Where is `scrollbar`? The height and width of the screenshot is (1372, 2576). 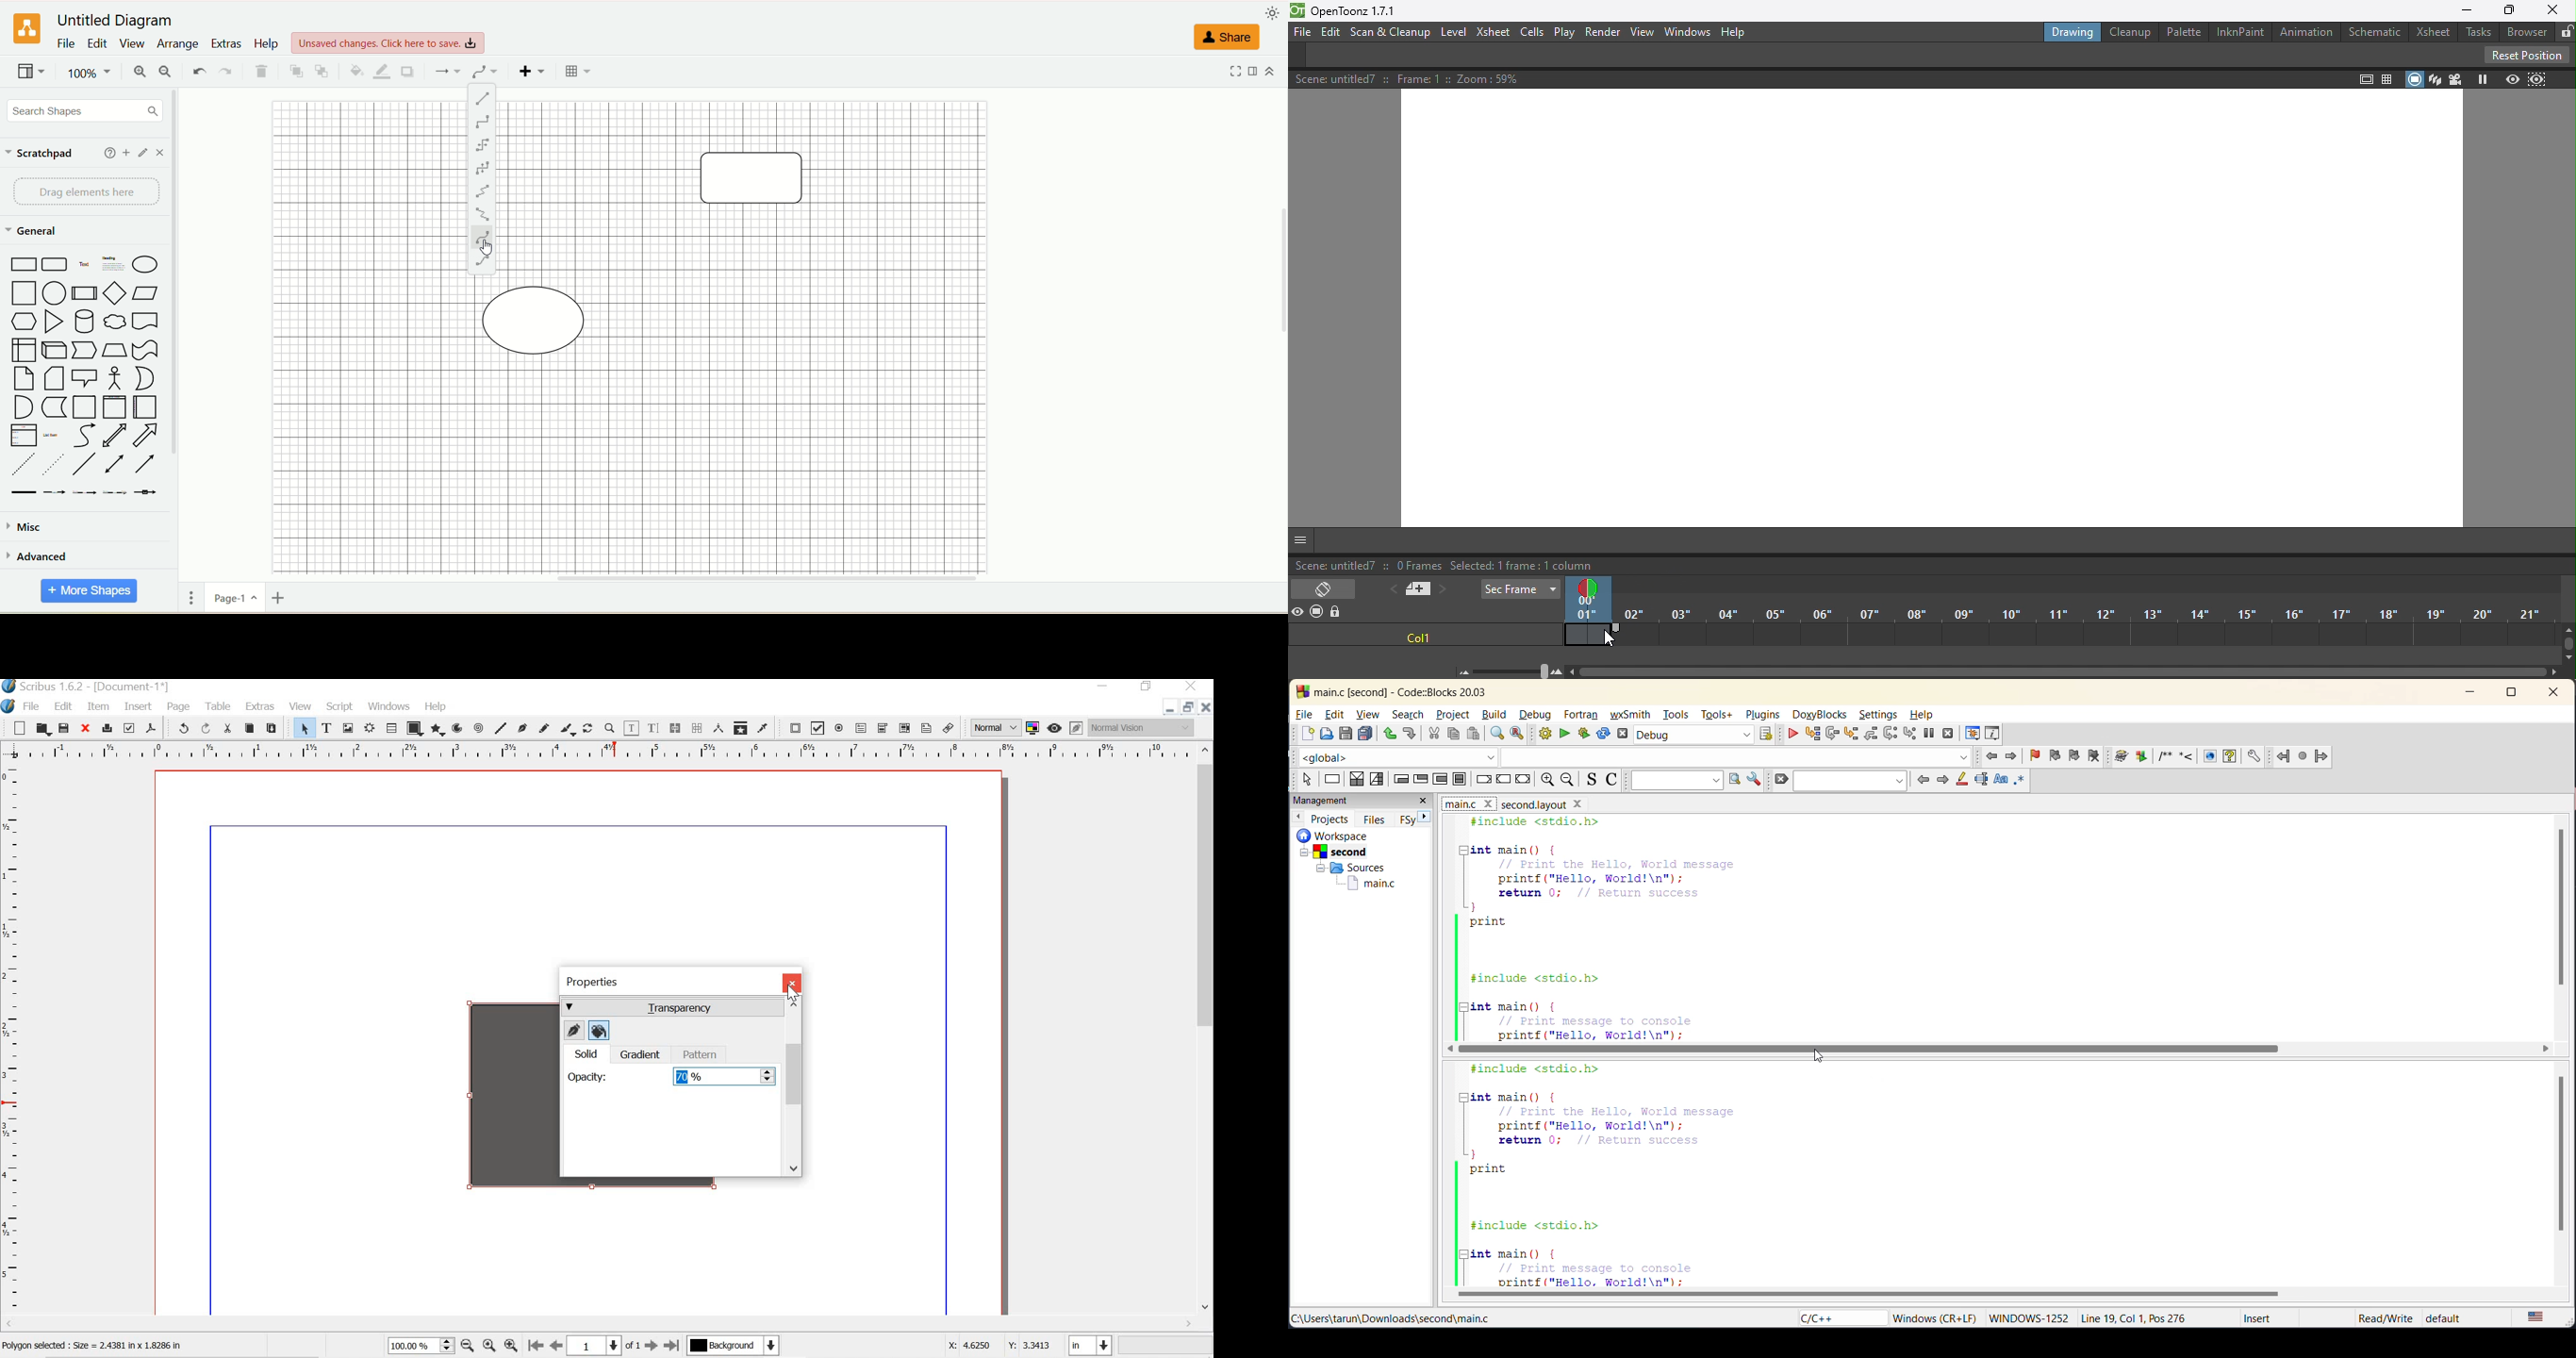
scrollbar is located at coordinates (1206, 1036).